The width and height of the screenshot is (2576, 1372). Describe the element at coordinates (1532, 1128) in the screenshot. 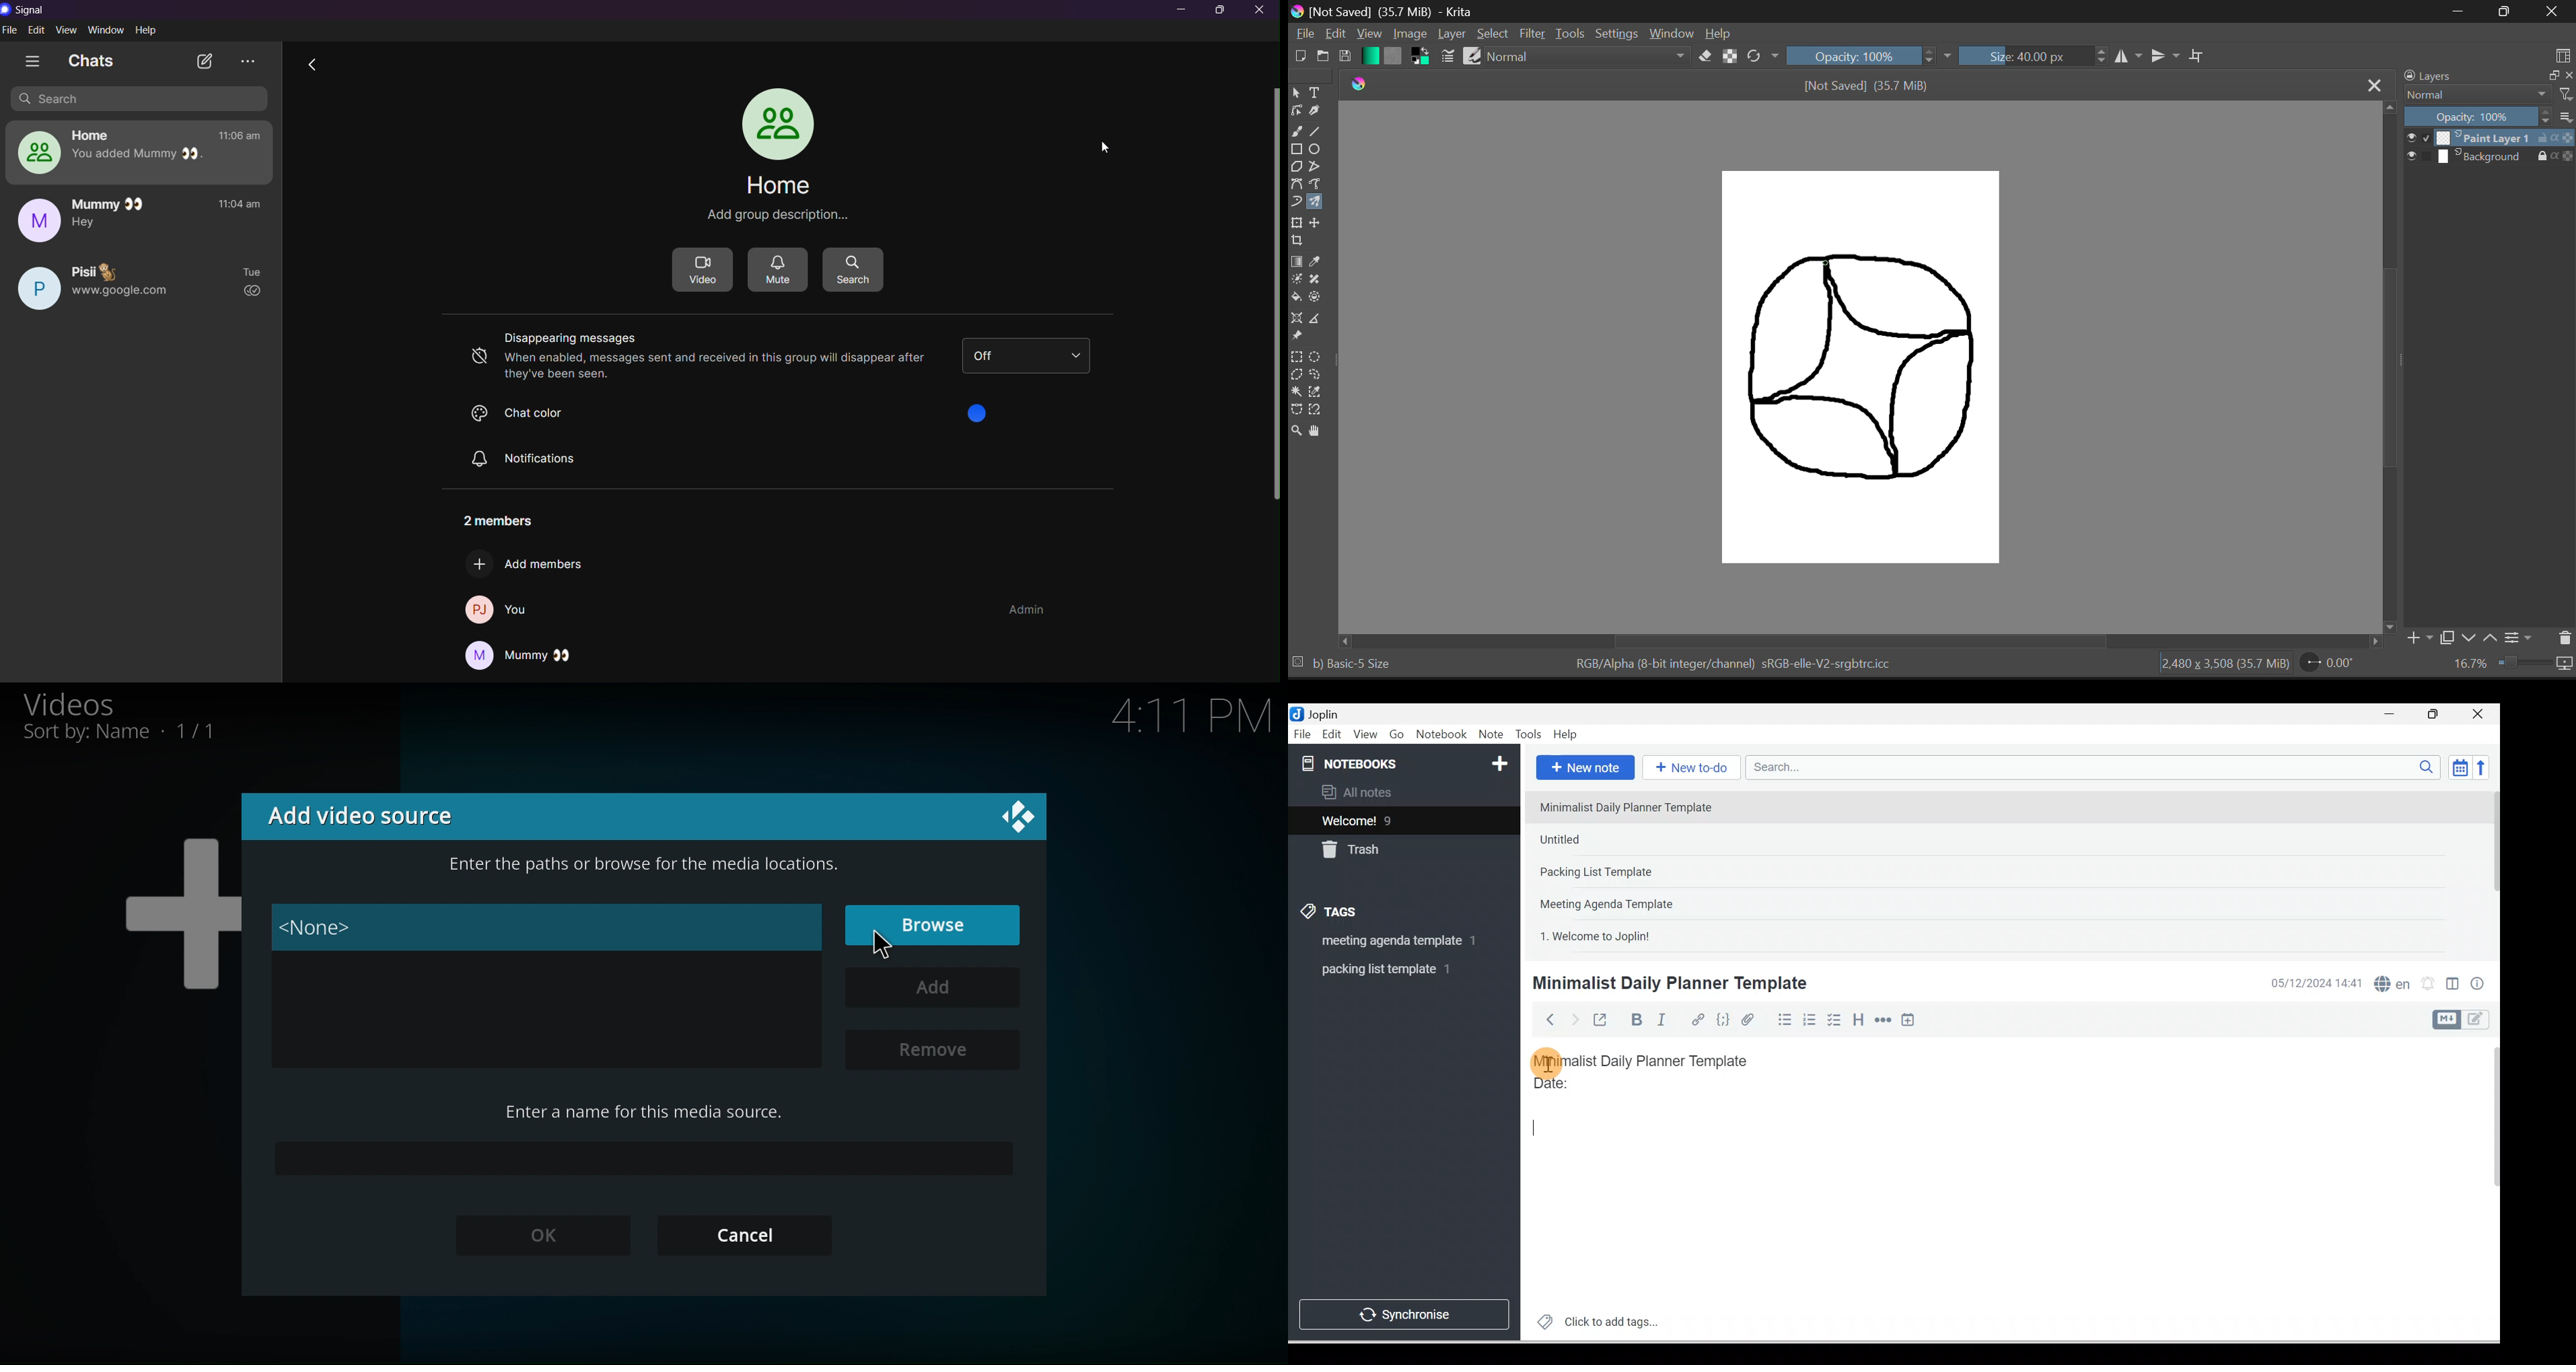

I see `Cursor` at that location.